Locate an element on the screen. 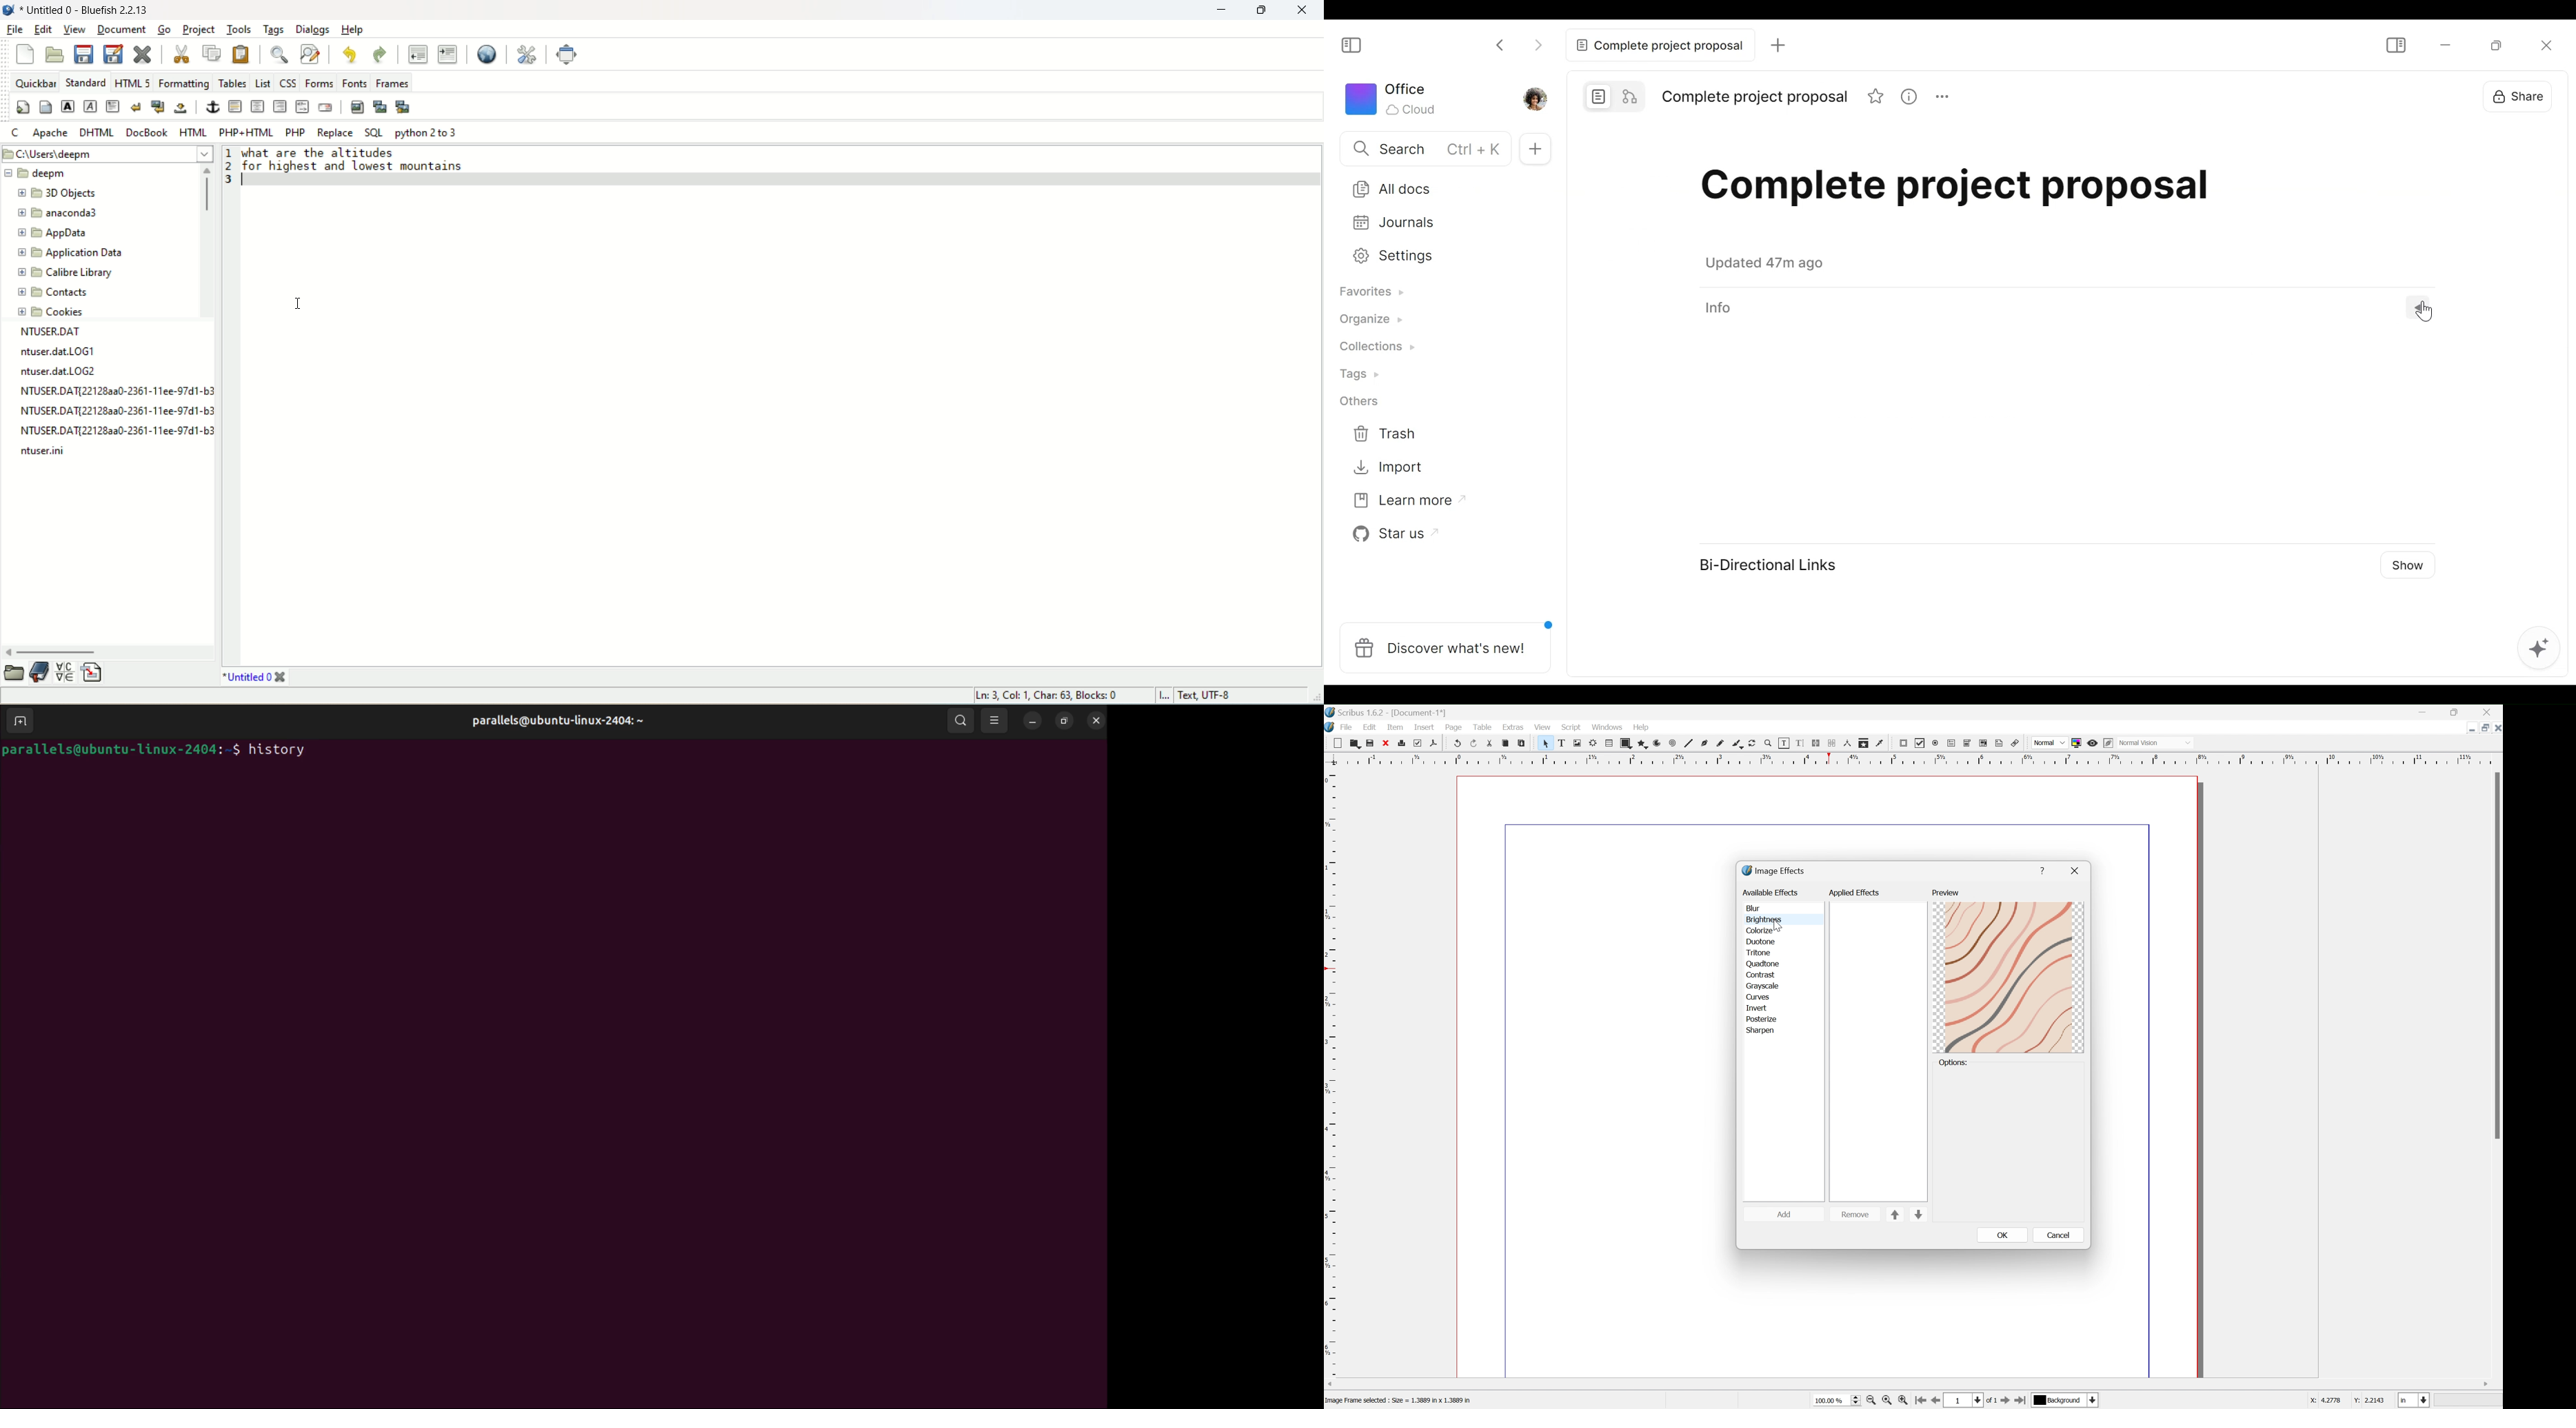 This screenshot has width=2576, height=1428. PDF push button is located at coordinates (1905, 744).